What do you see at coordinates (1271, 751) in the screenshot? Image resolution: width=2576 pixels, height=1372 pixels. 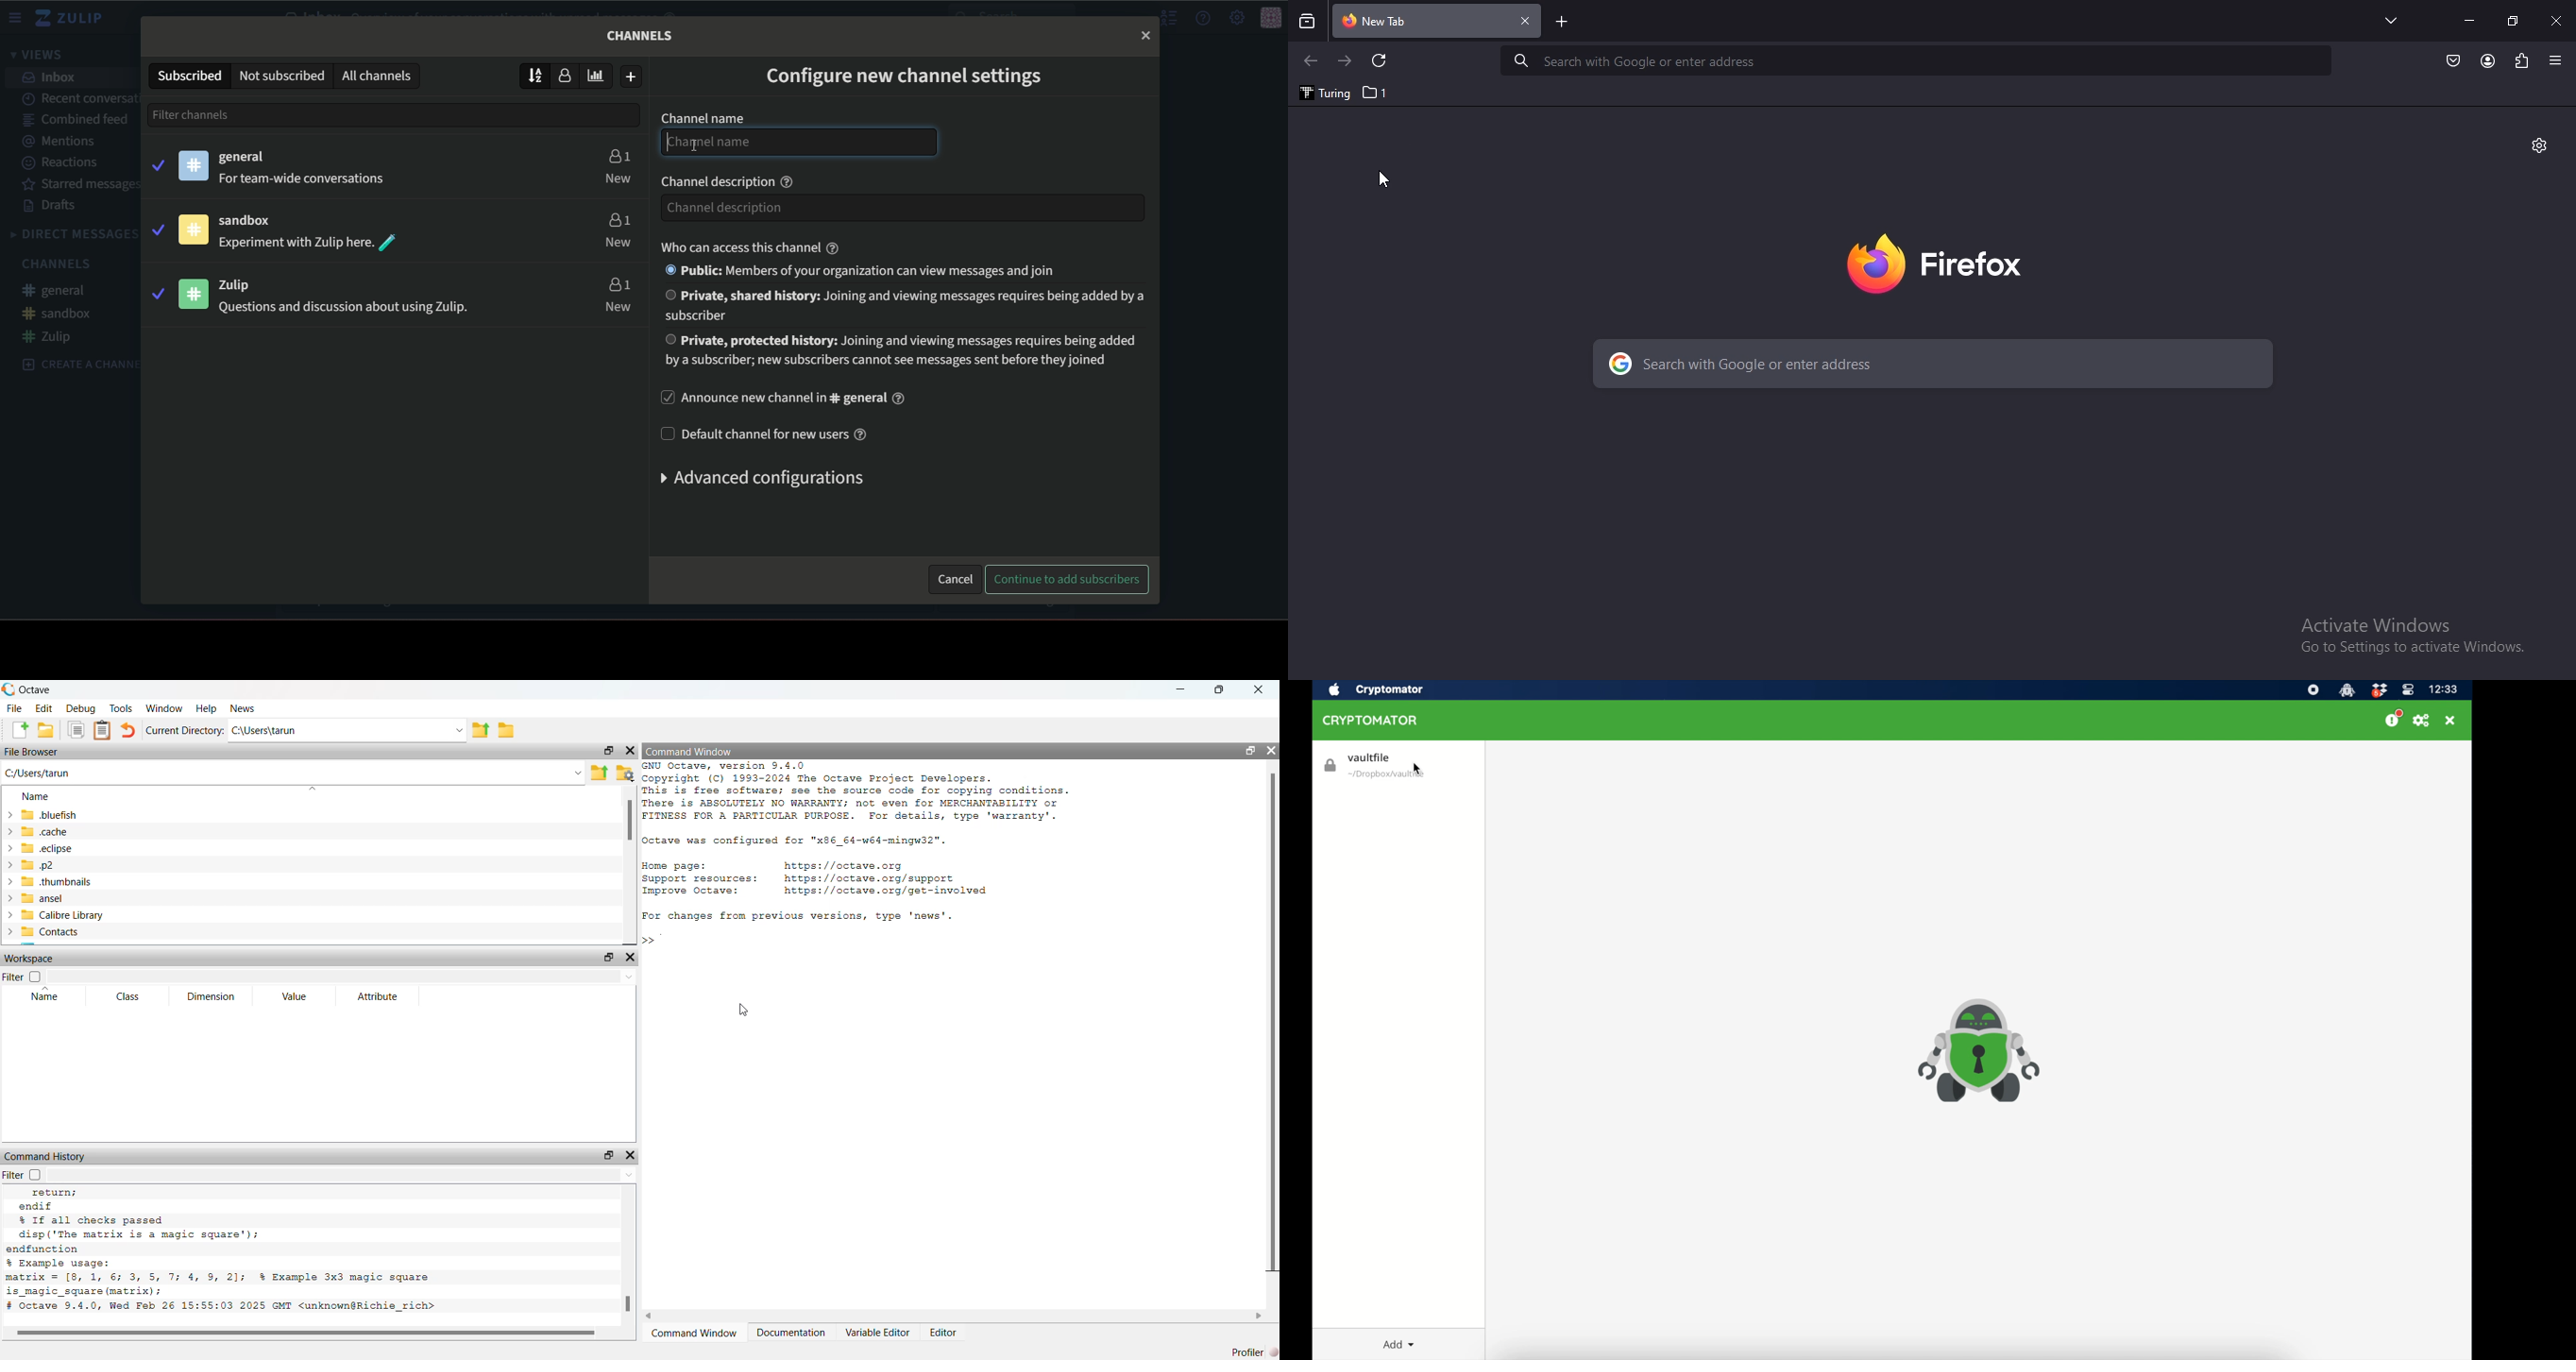 I see `close` at bounding box center [1271, 751].